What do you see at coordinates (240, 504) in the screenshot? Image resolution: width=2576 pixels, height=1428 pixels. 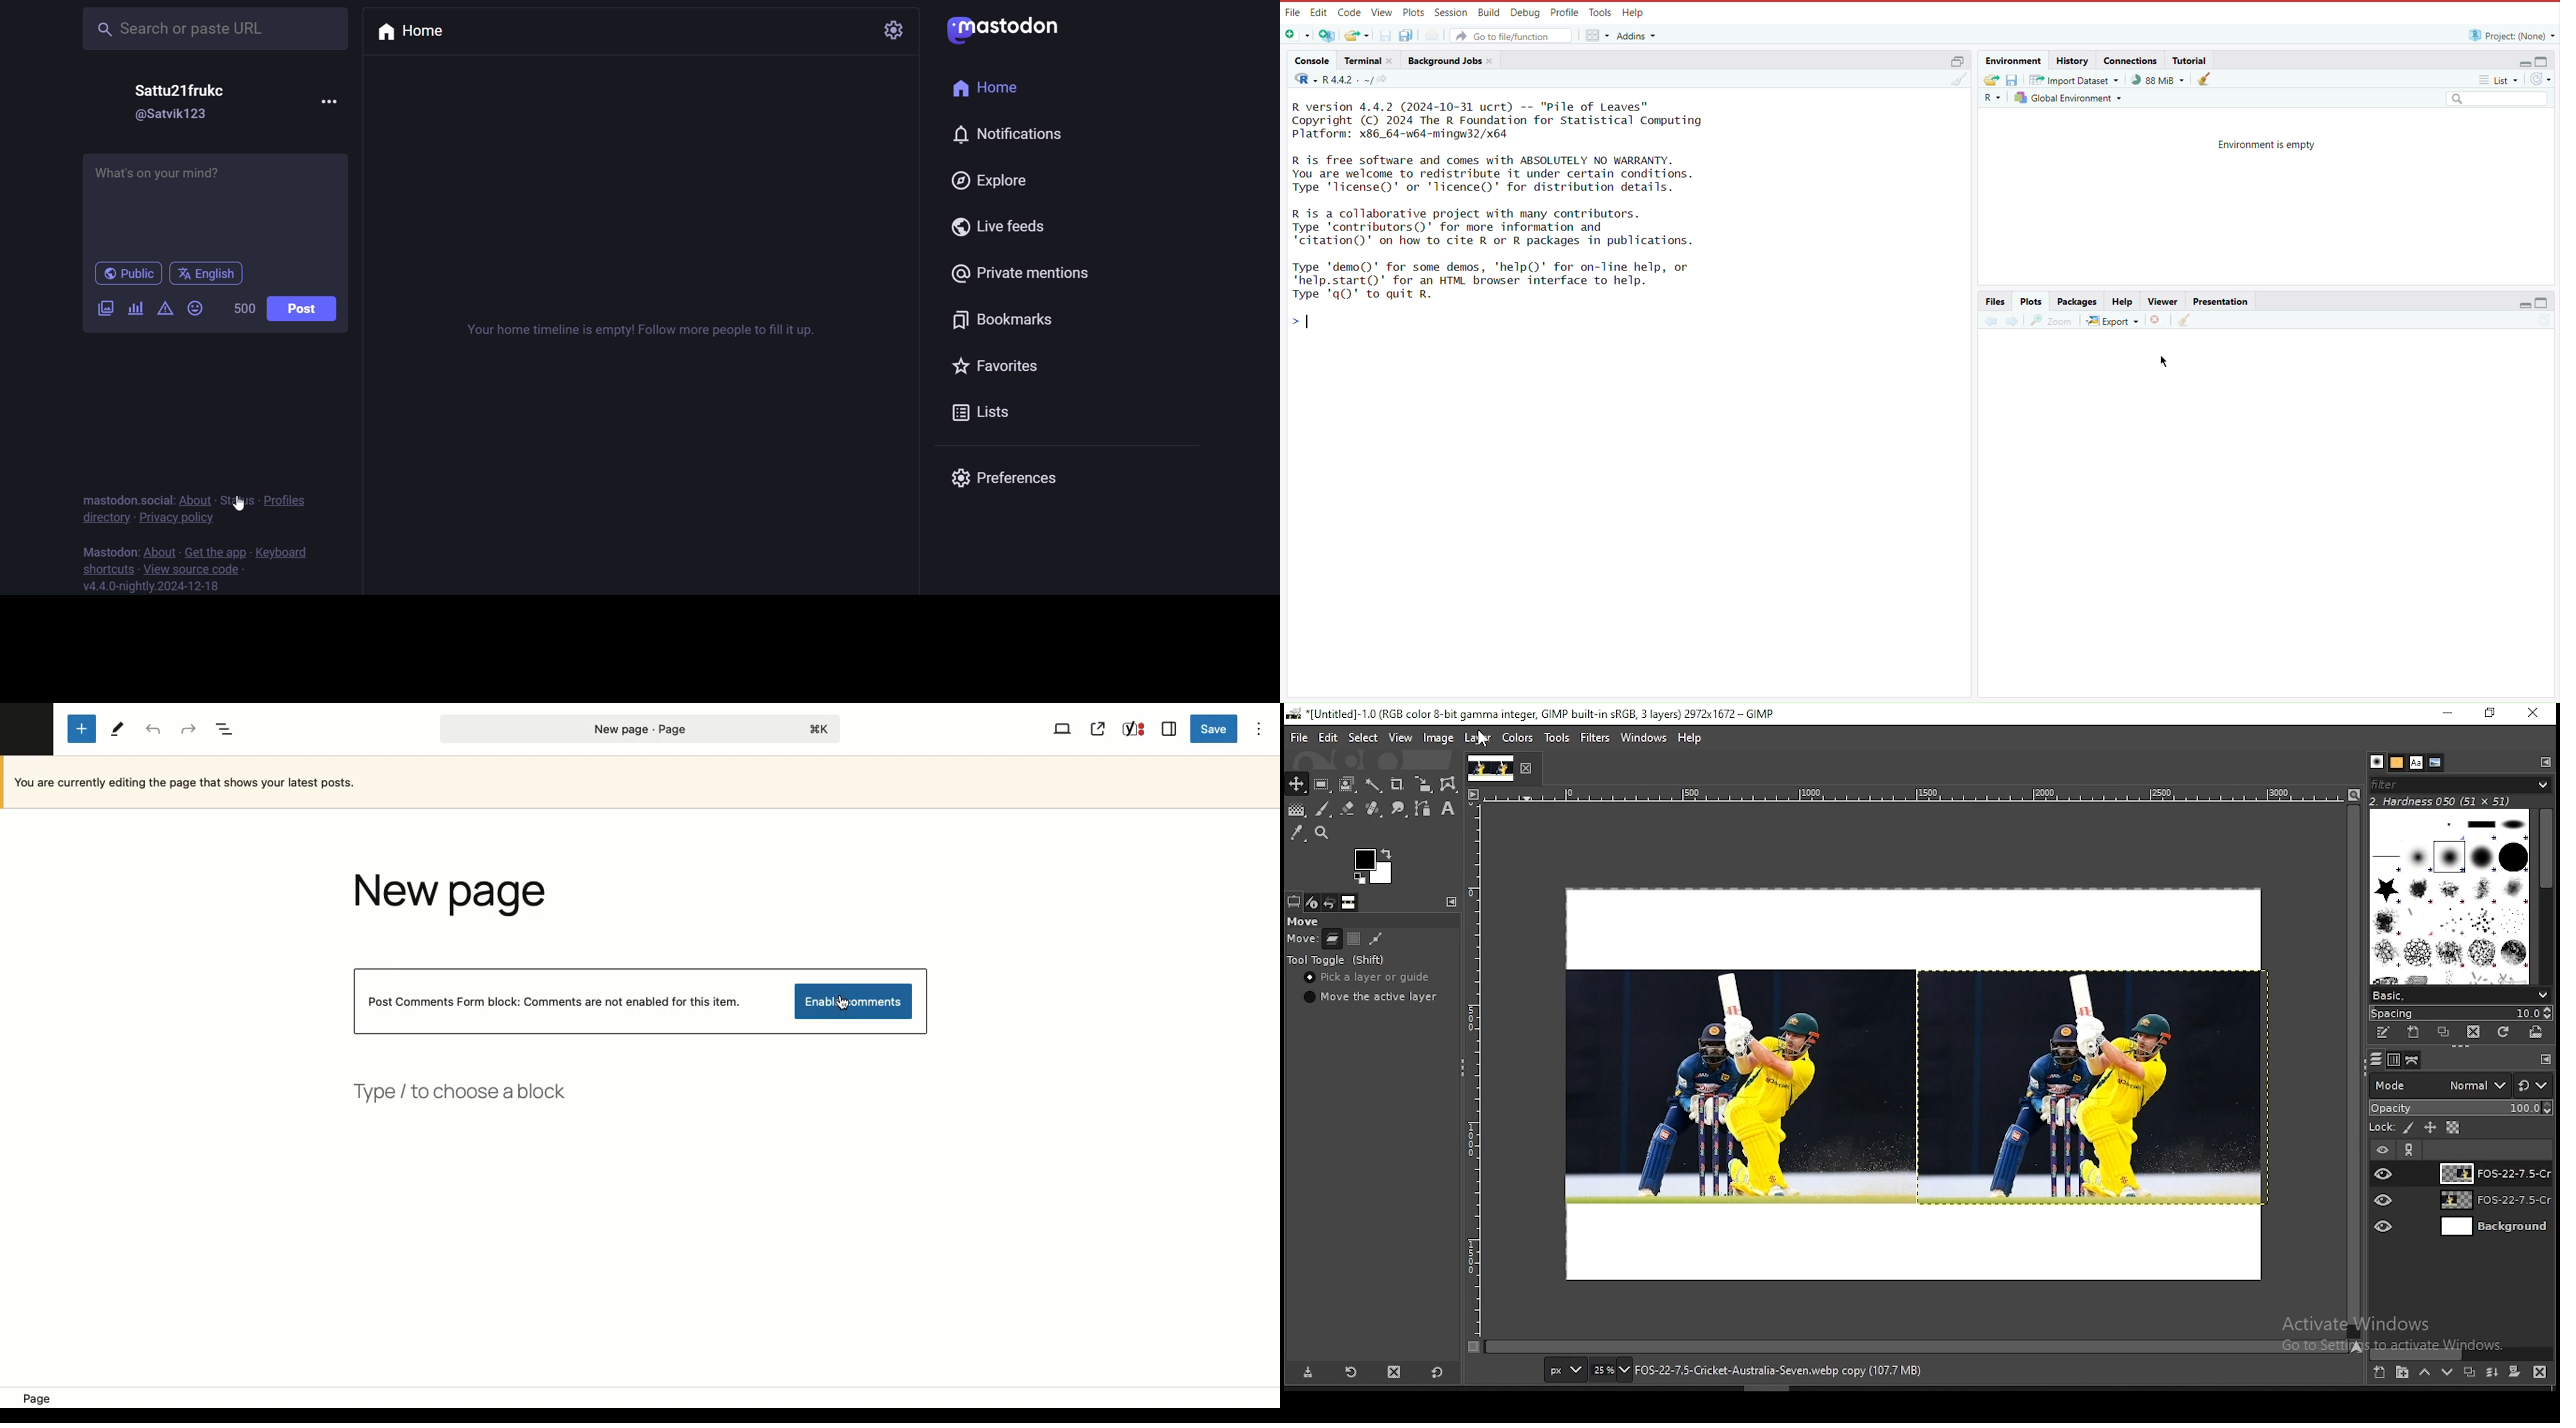 I see `Cursor on Status` at bounding box center [240, 504].